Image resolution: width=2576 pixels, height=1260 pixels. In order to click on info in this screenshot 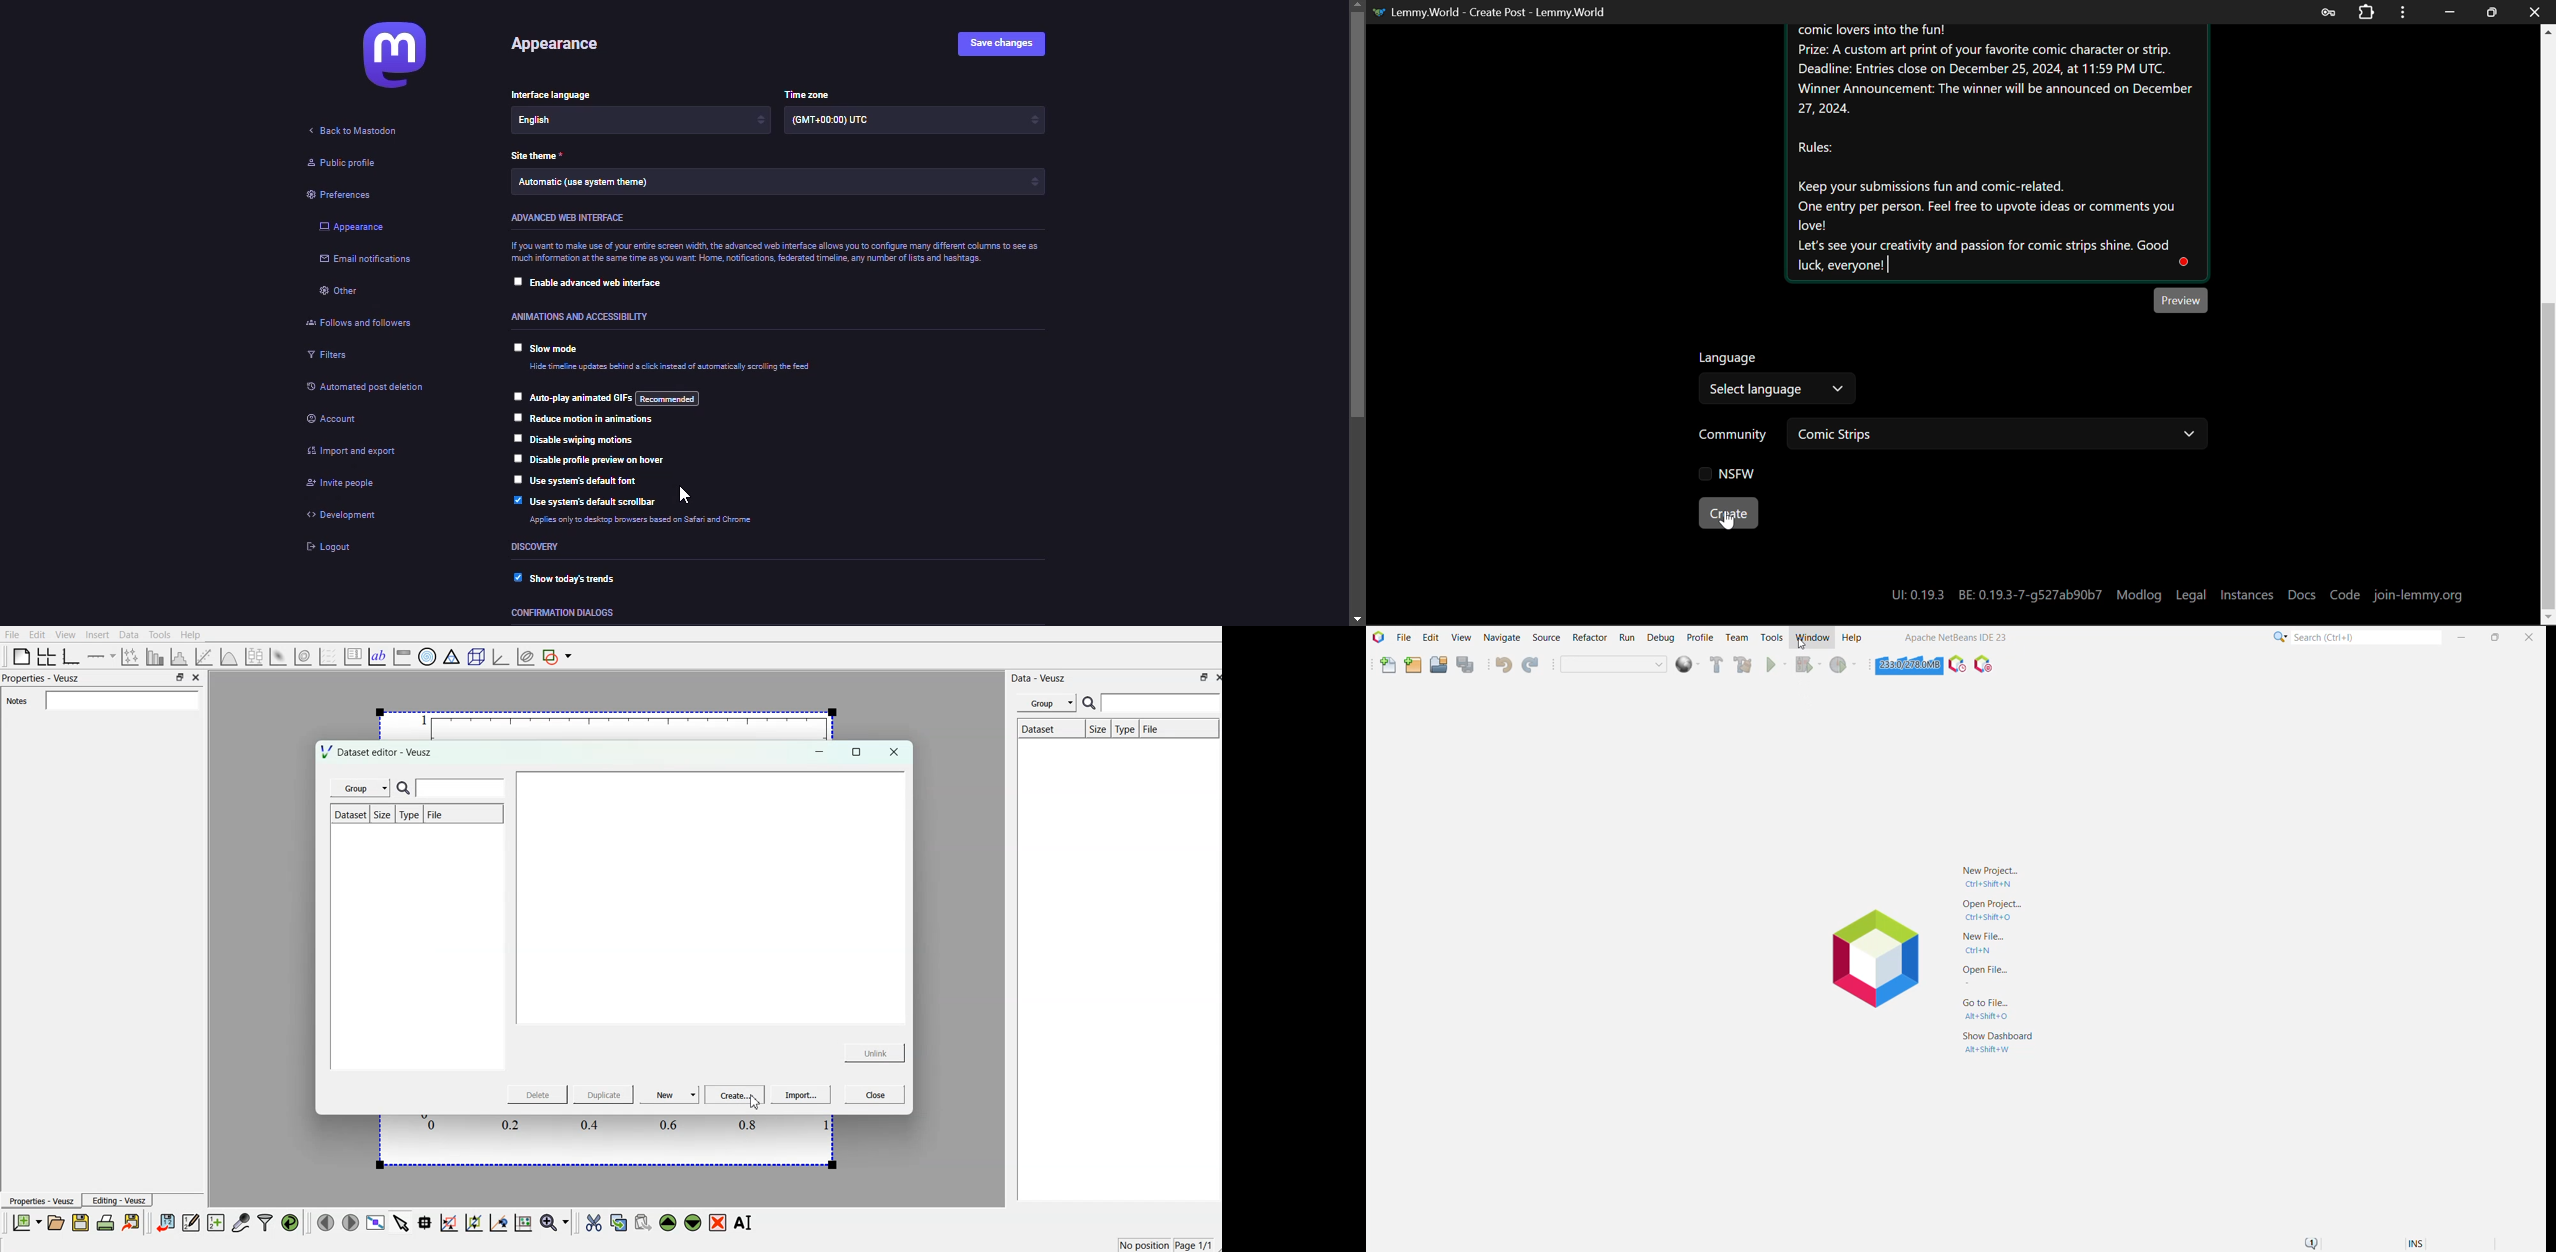, I will do `click(775, 253)`.